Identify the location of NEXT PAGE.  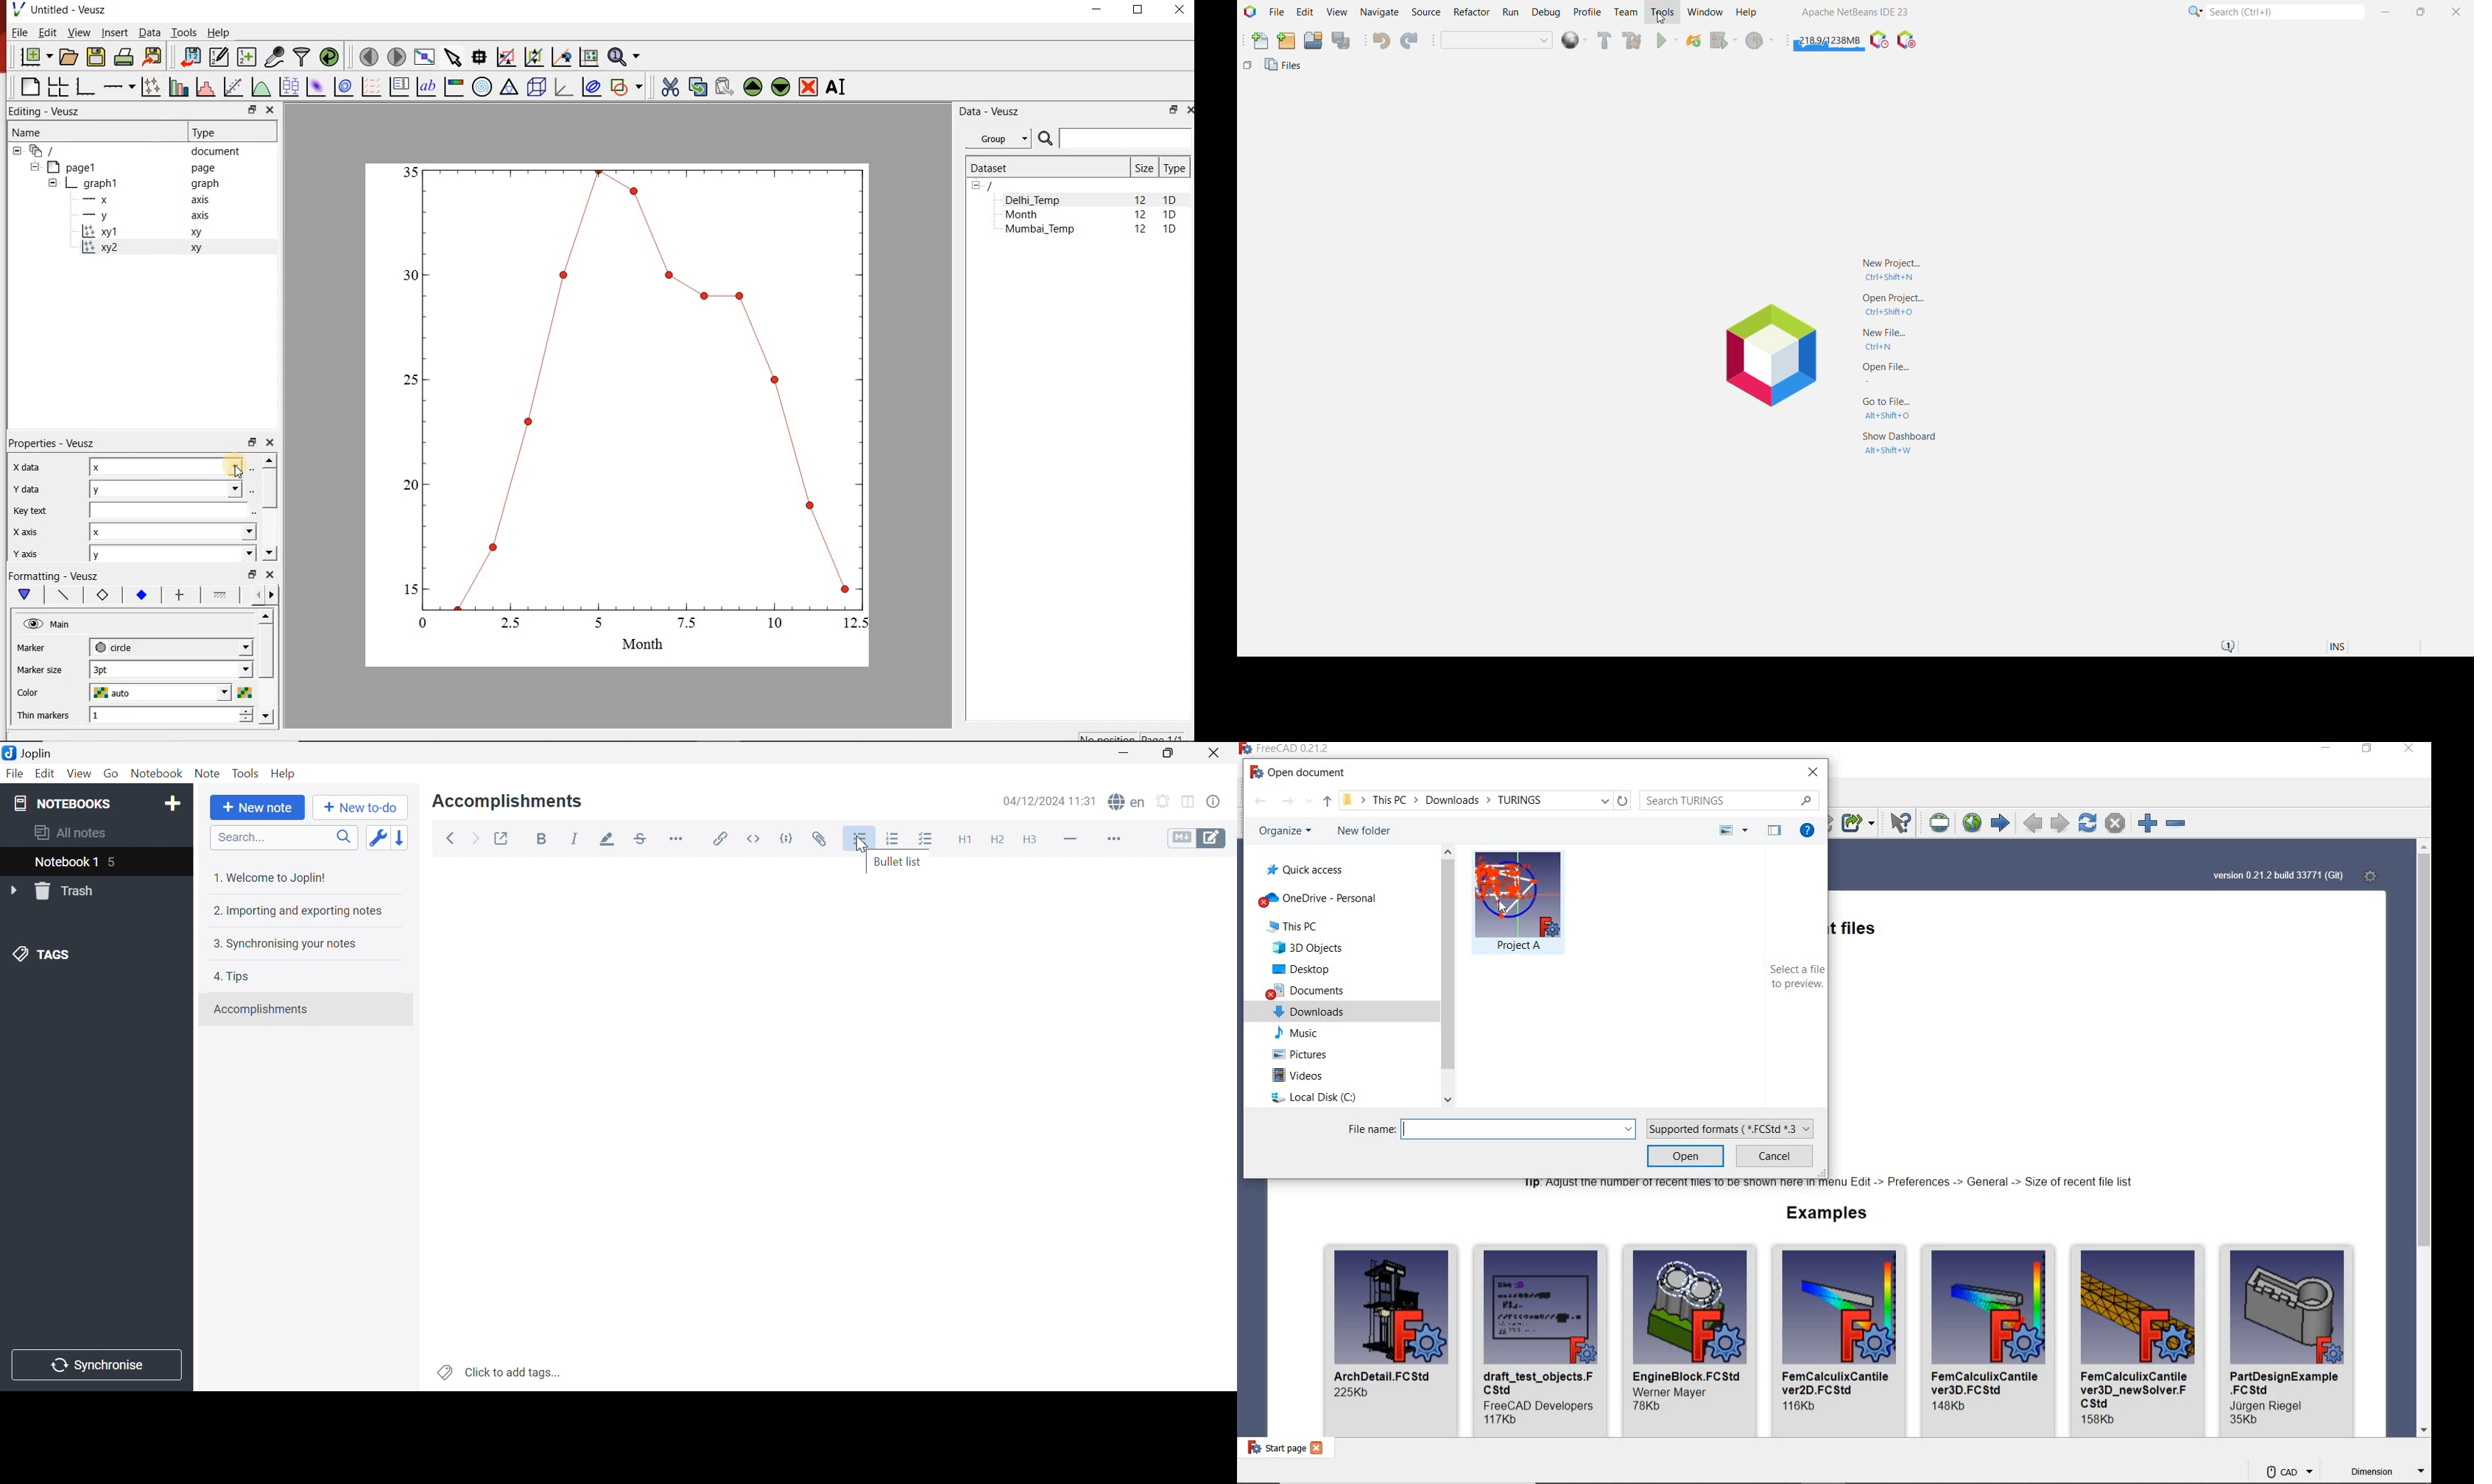
(2060, 822).